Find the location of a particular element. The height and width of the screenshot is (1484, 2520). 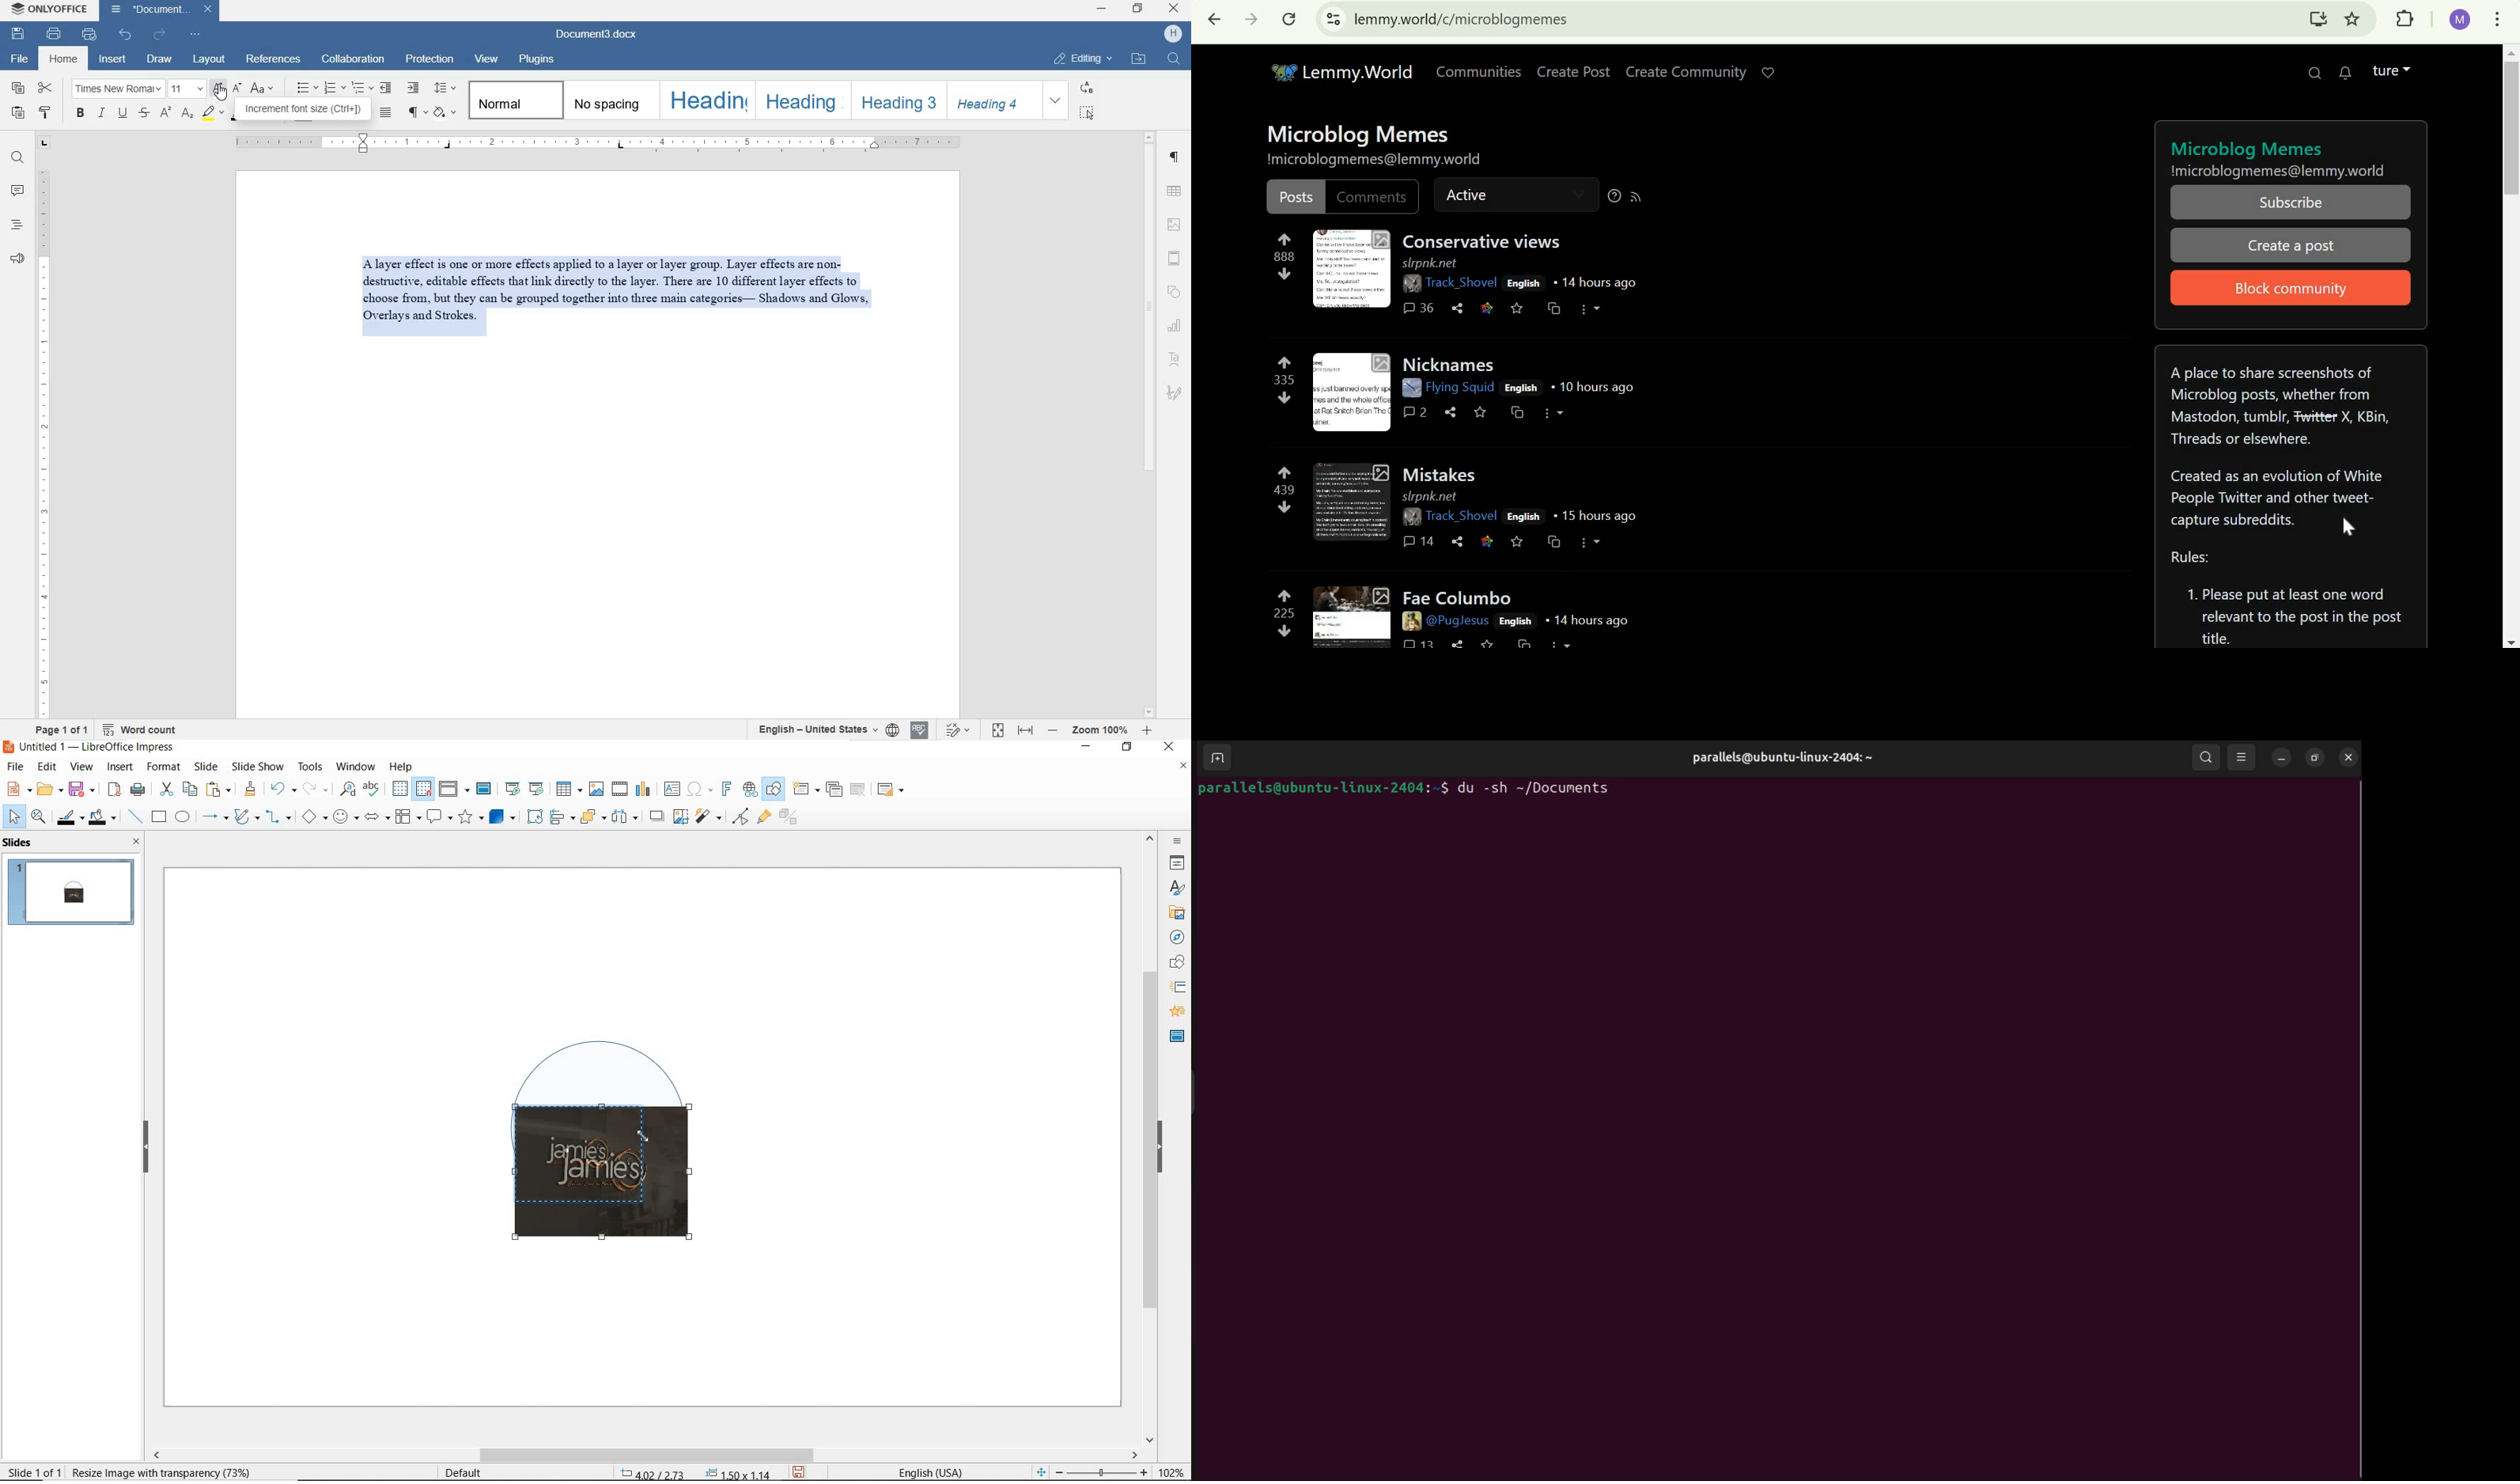

Layout is located at coordinates (208, 60).